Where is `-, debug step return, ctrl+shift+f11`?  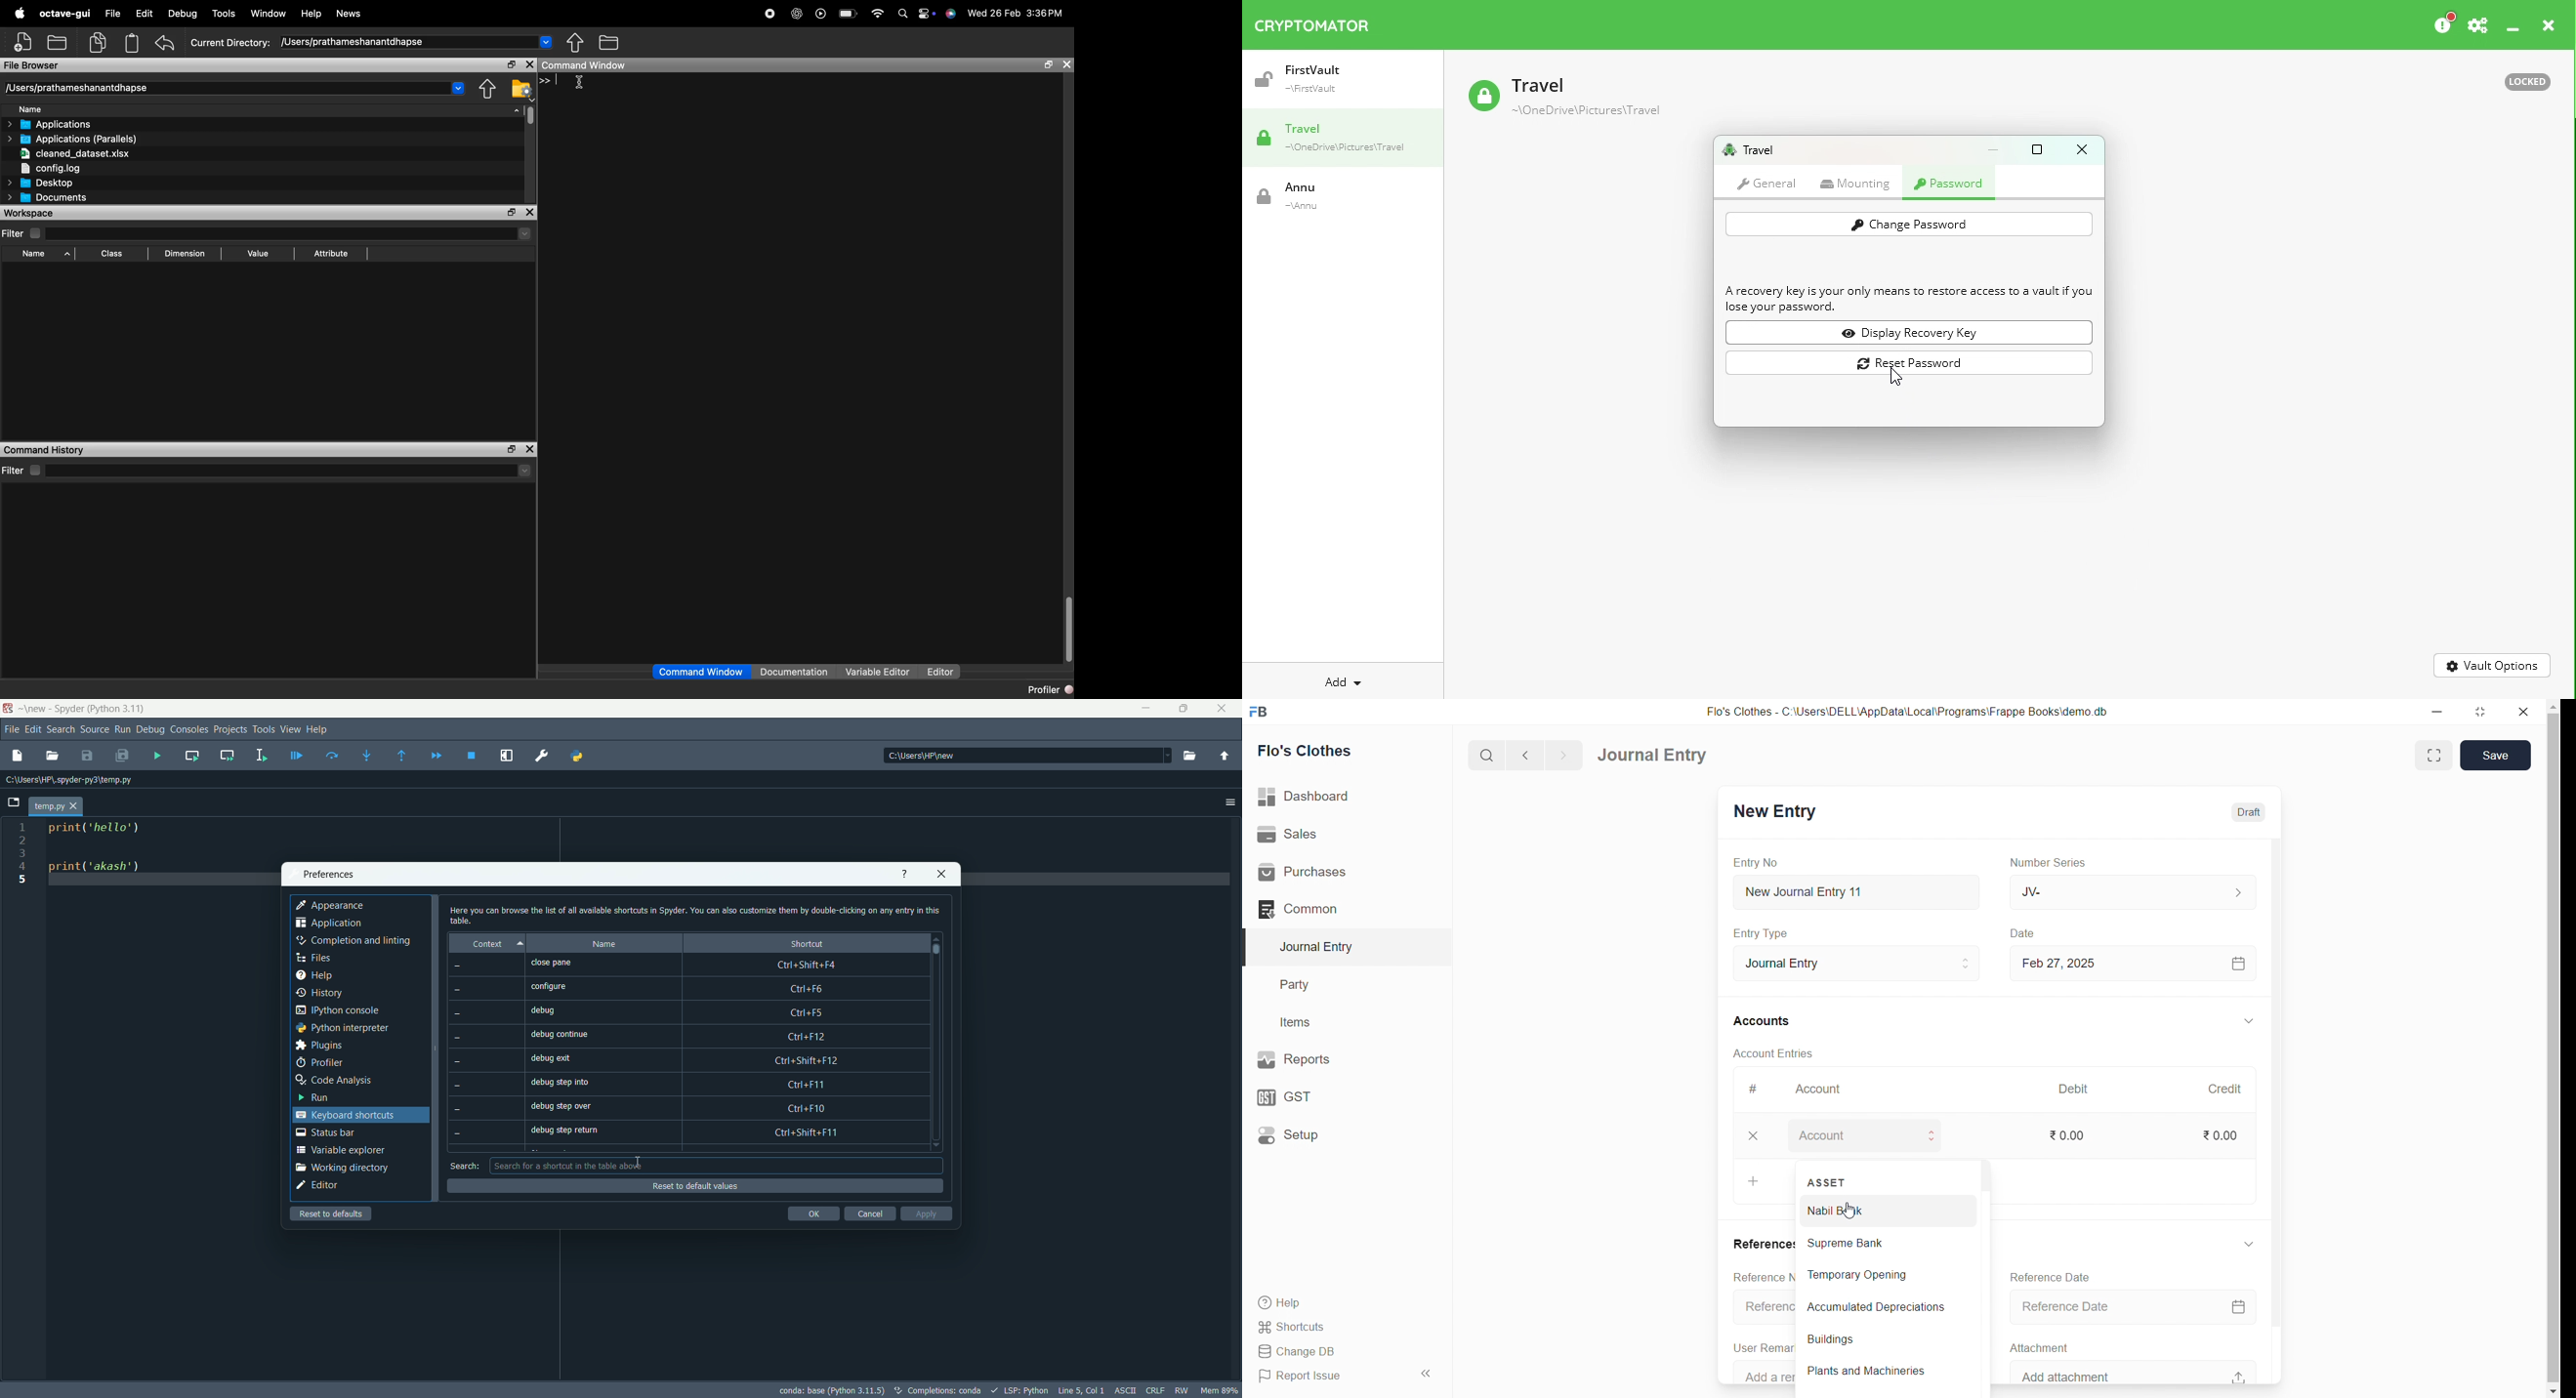 -, debug step return, ctrl+shift+f11 is located at coordinates (684, 1133).